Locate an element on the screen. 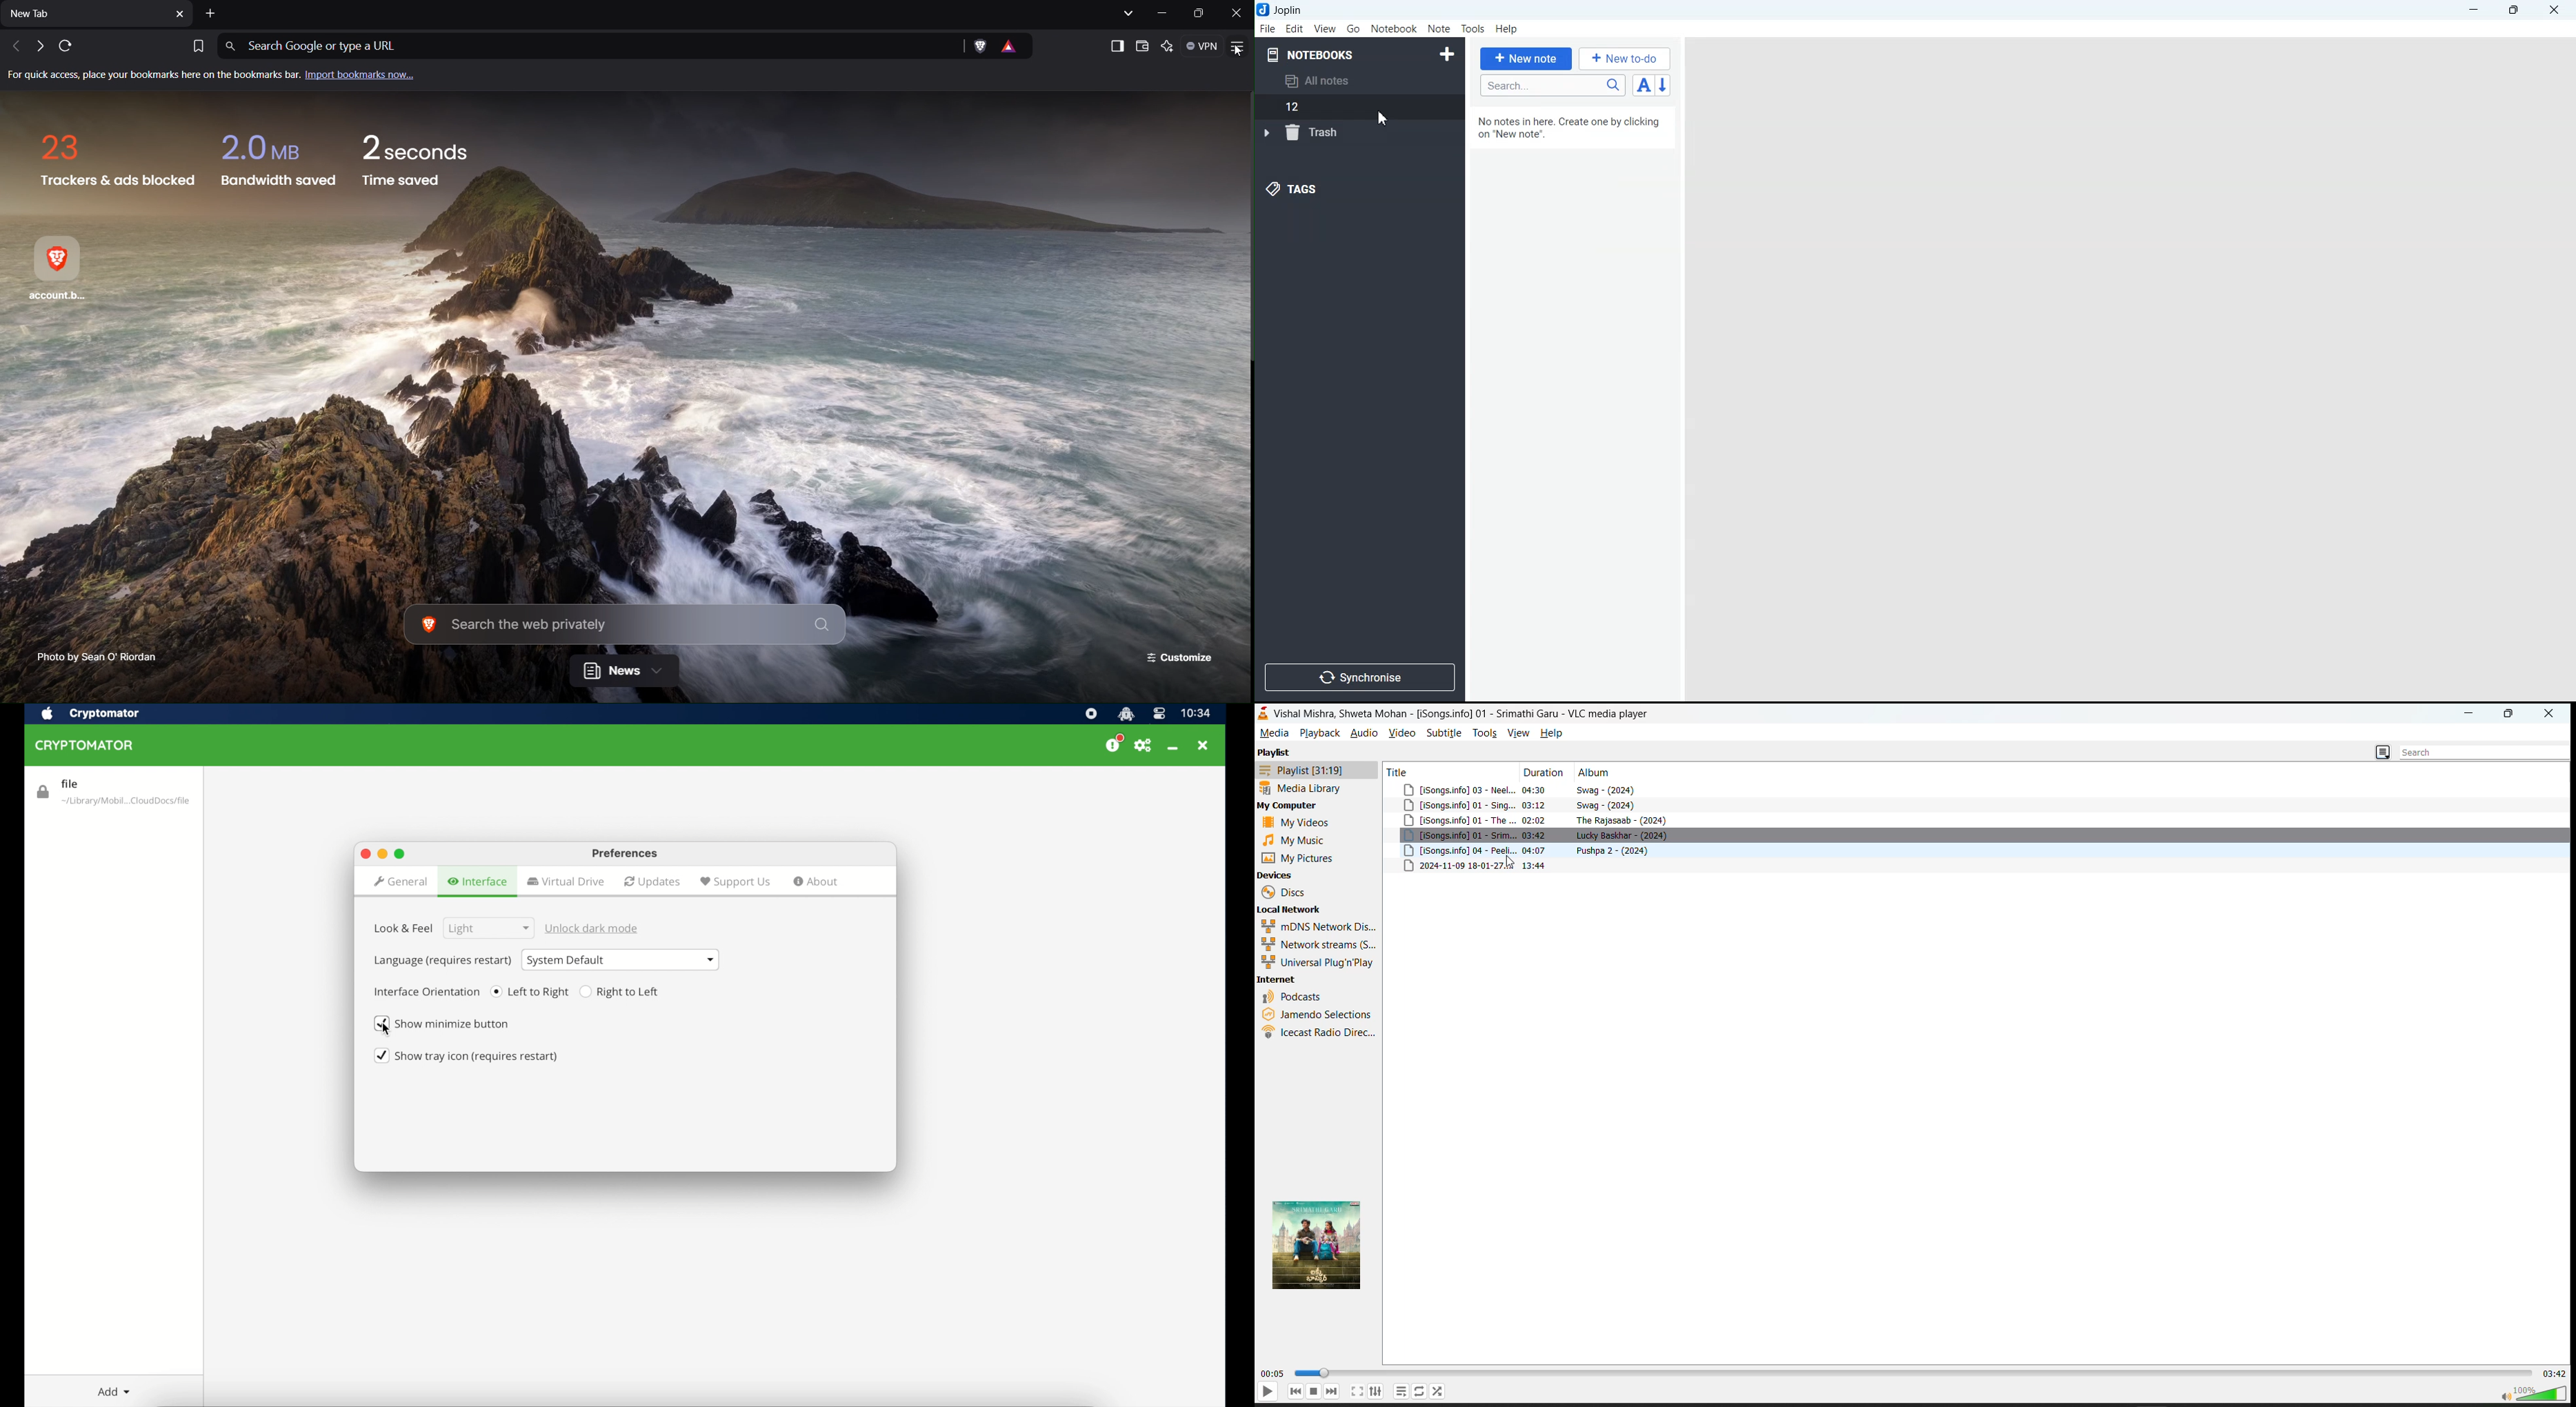 The image size is (2576, 1428). Minimize is located at coordinates (2470, 713).